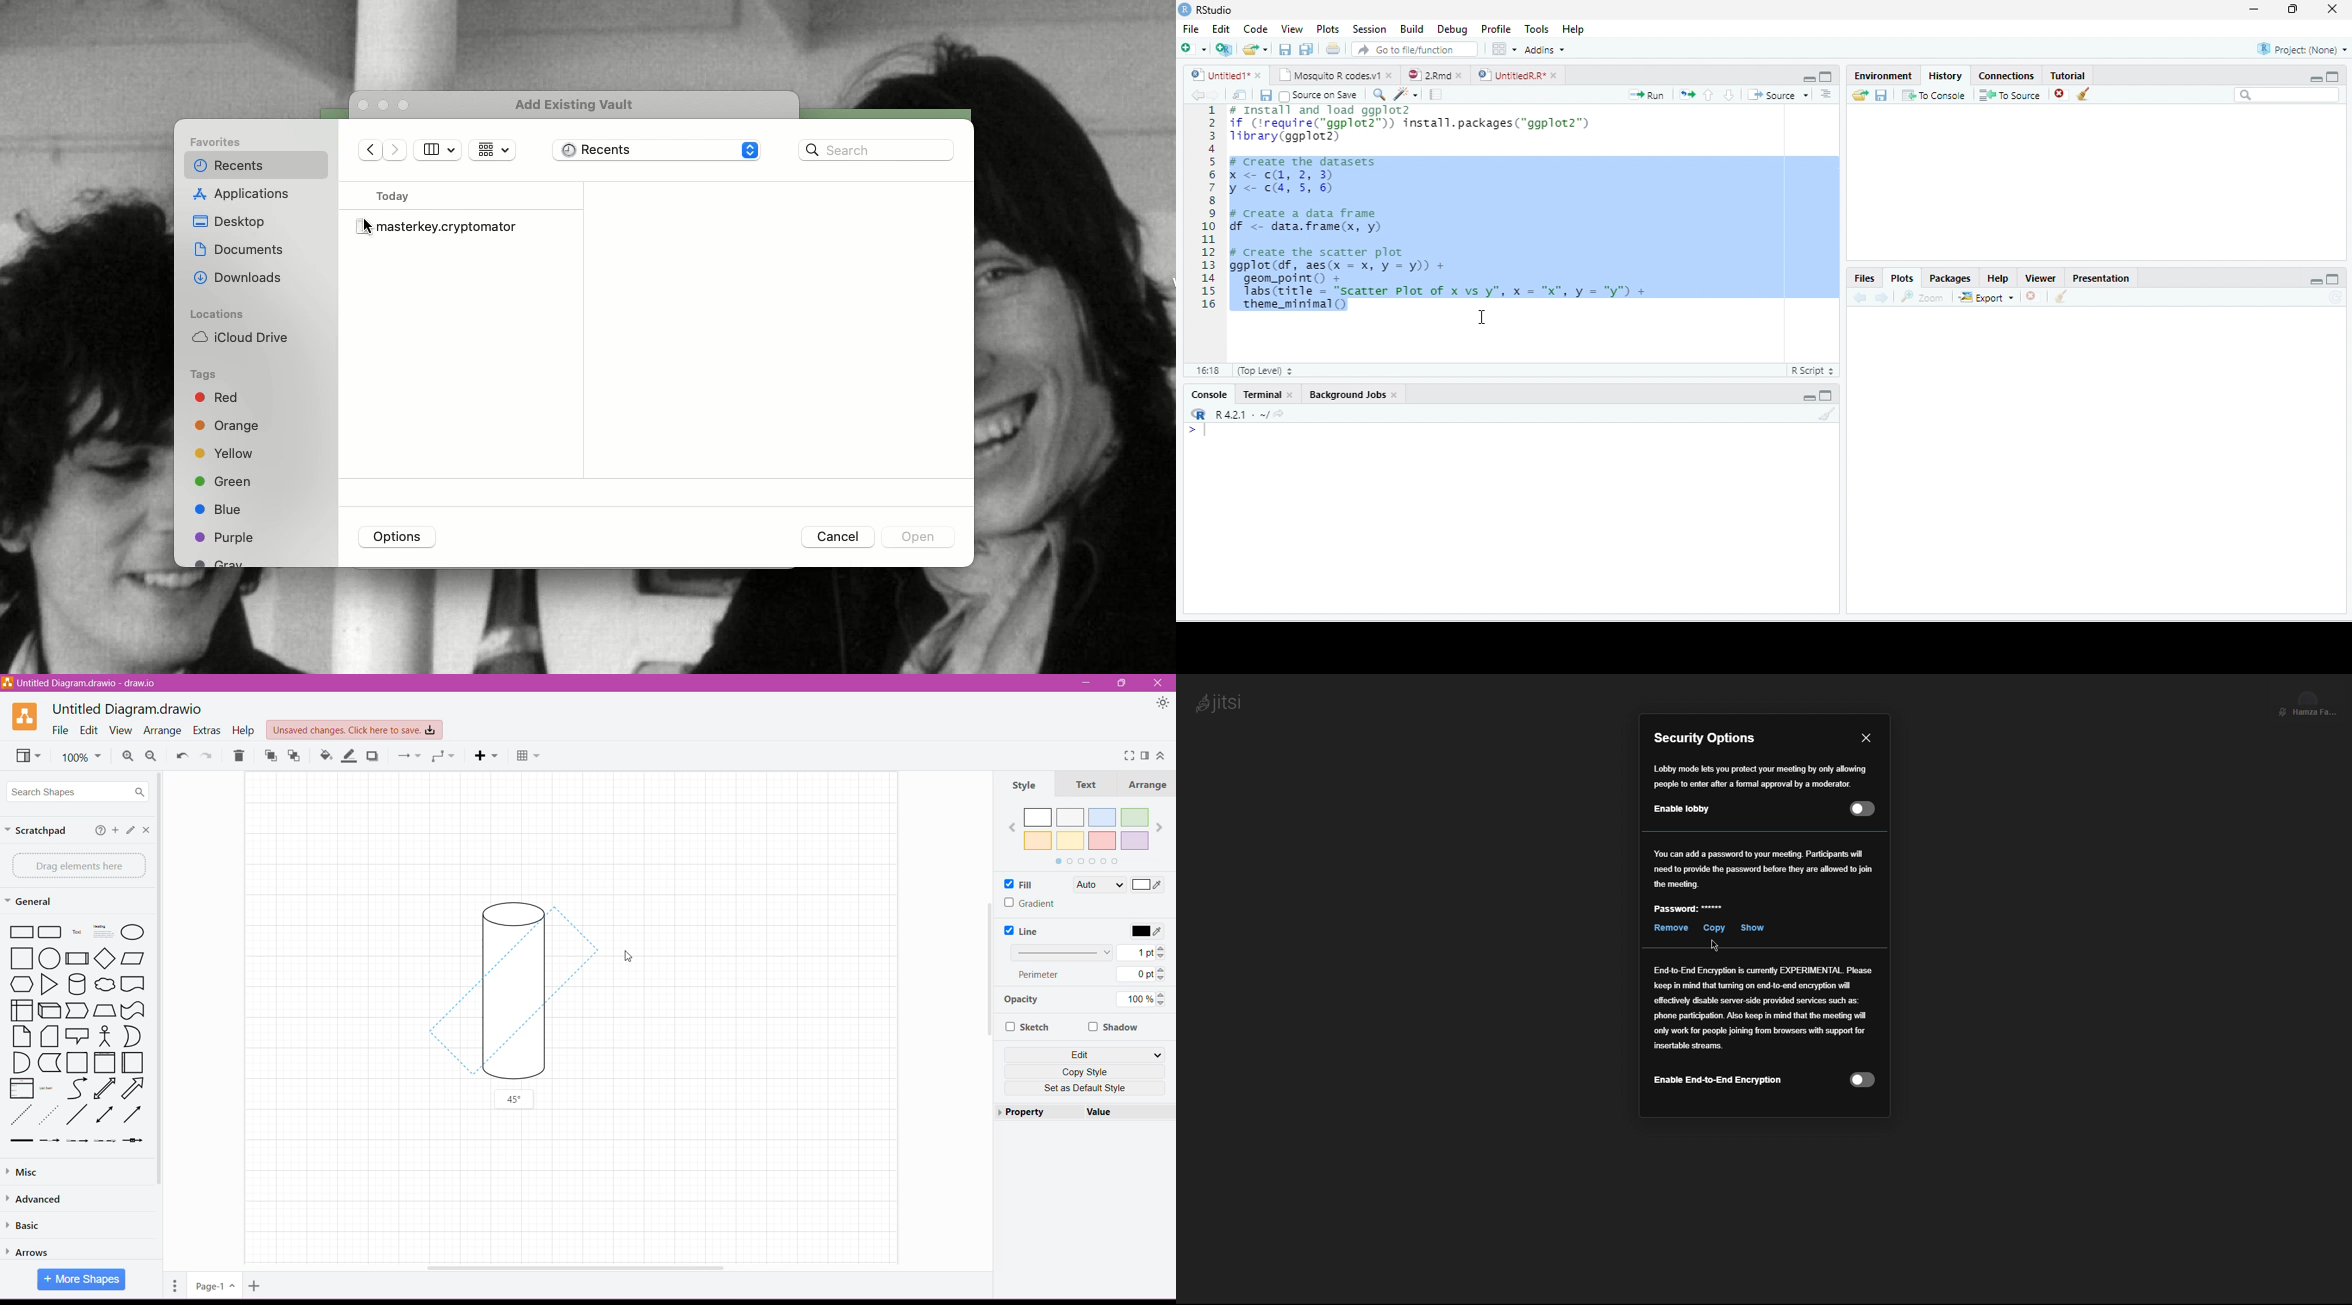  What do you see at coordinates (407, 757) in the screenshot?
I see `Connection` at bounding box center [407, 757].